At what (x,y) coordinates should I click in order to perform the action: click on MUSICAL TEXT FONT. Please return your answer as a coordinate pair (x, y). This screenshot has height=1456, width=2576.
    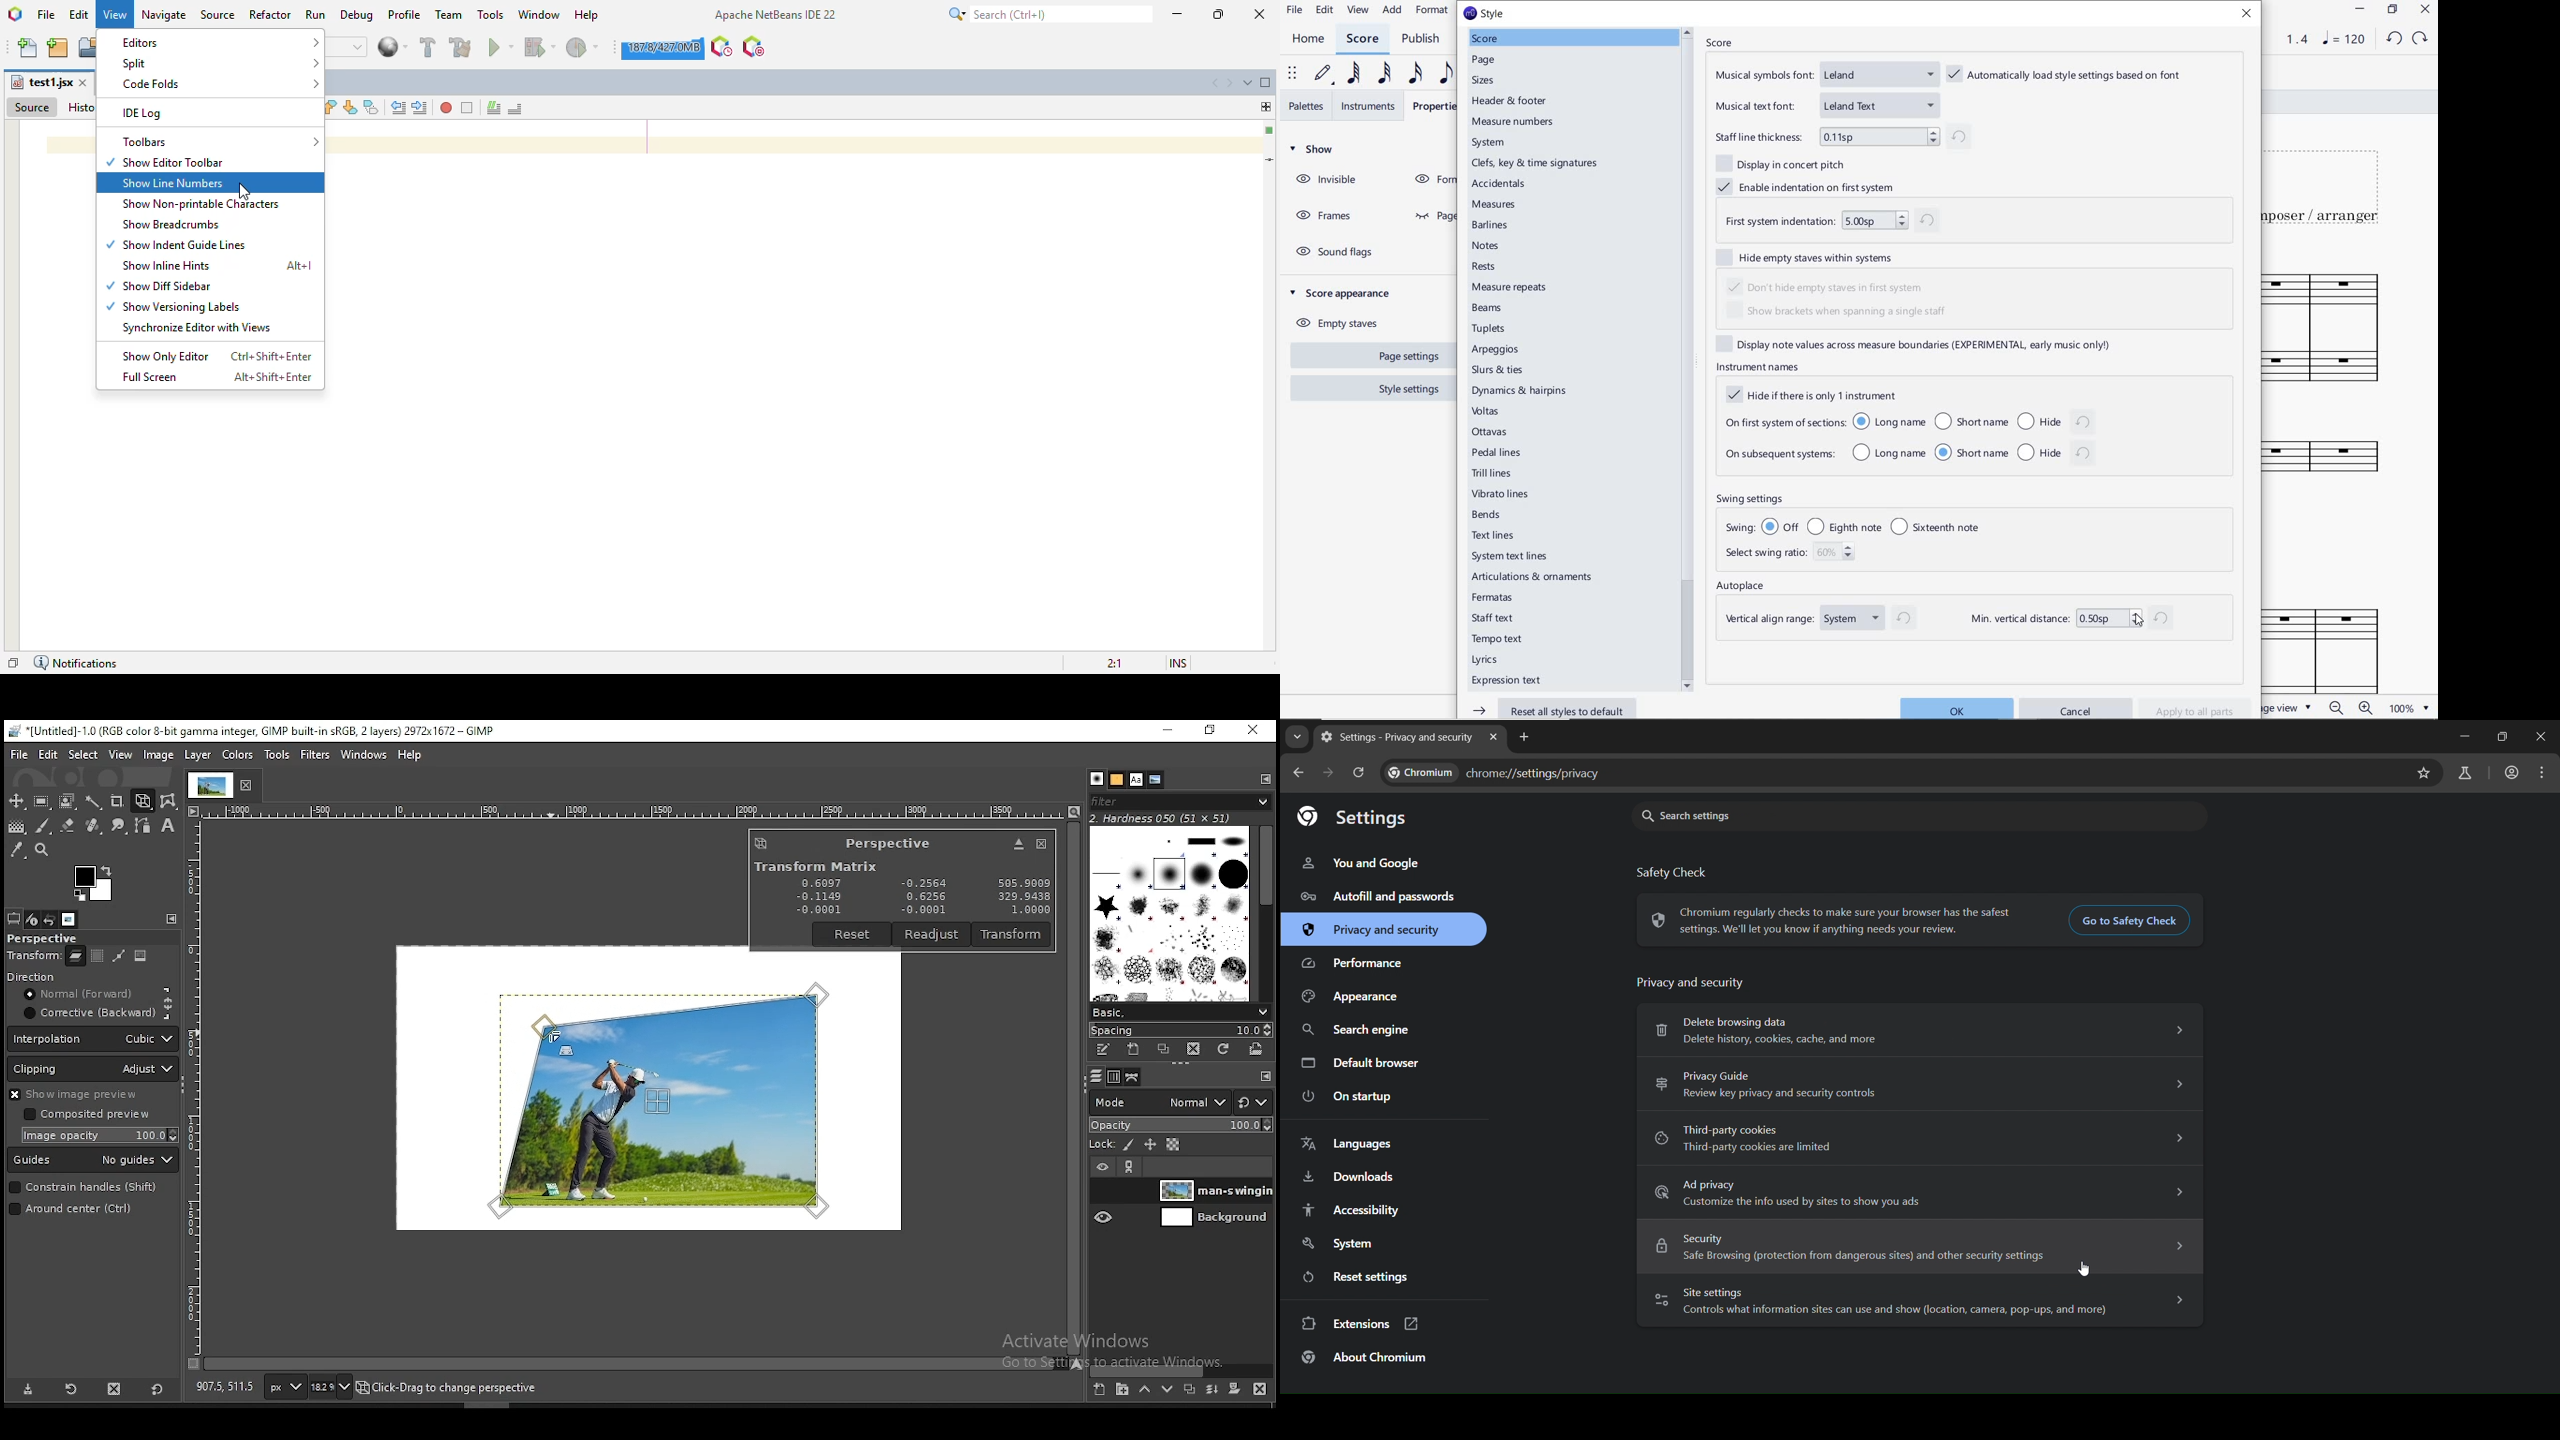
    Looking at the image, I should click on (1826, 104).